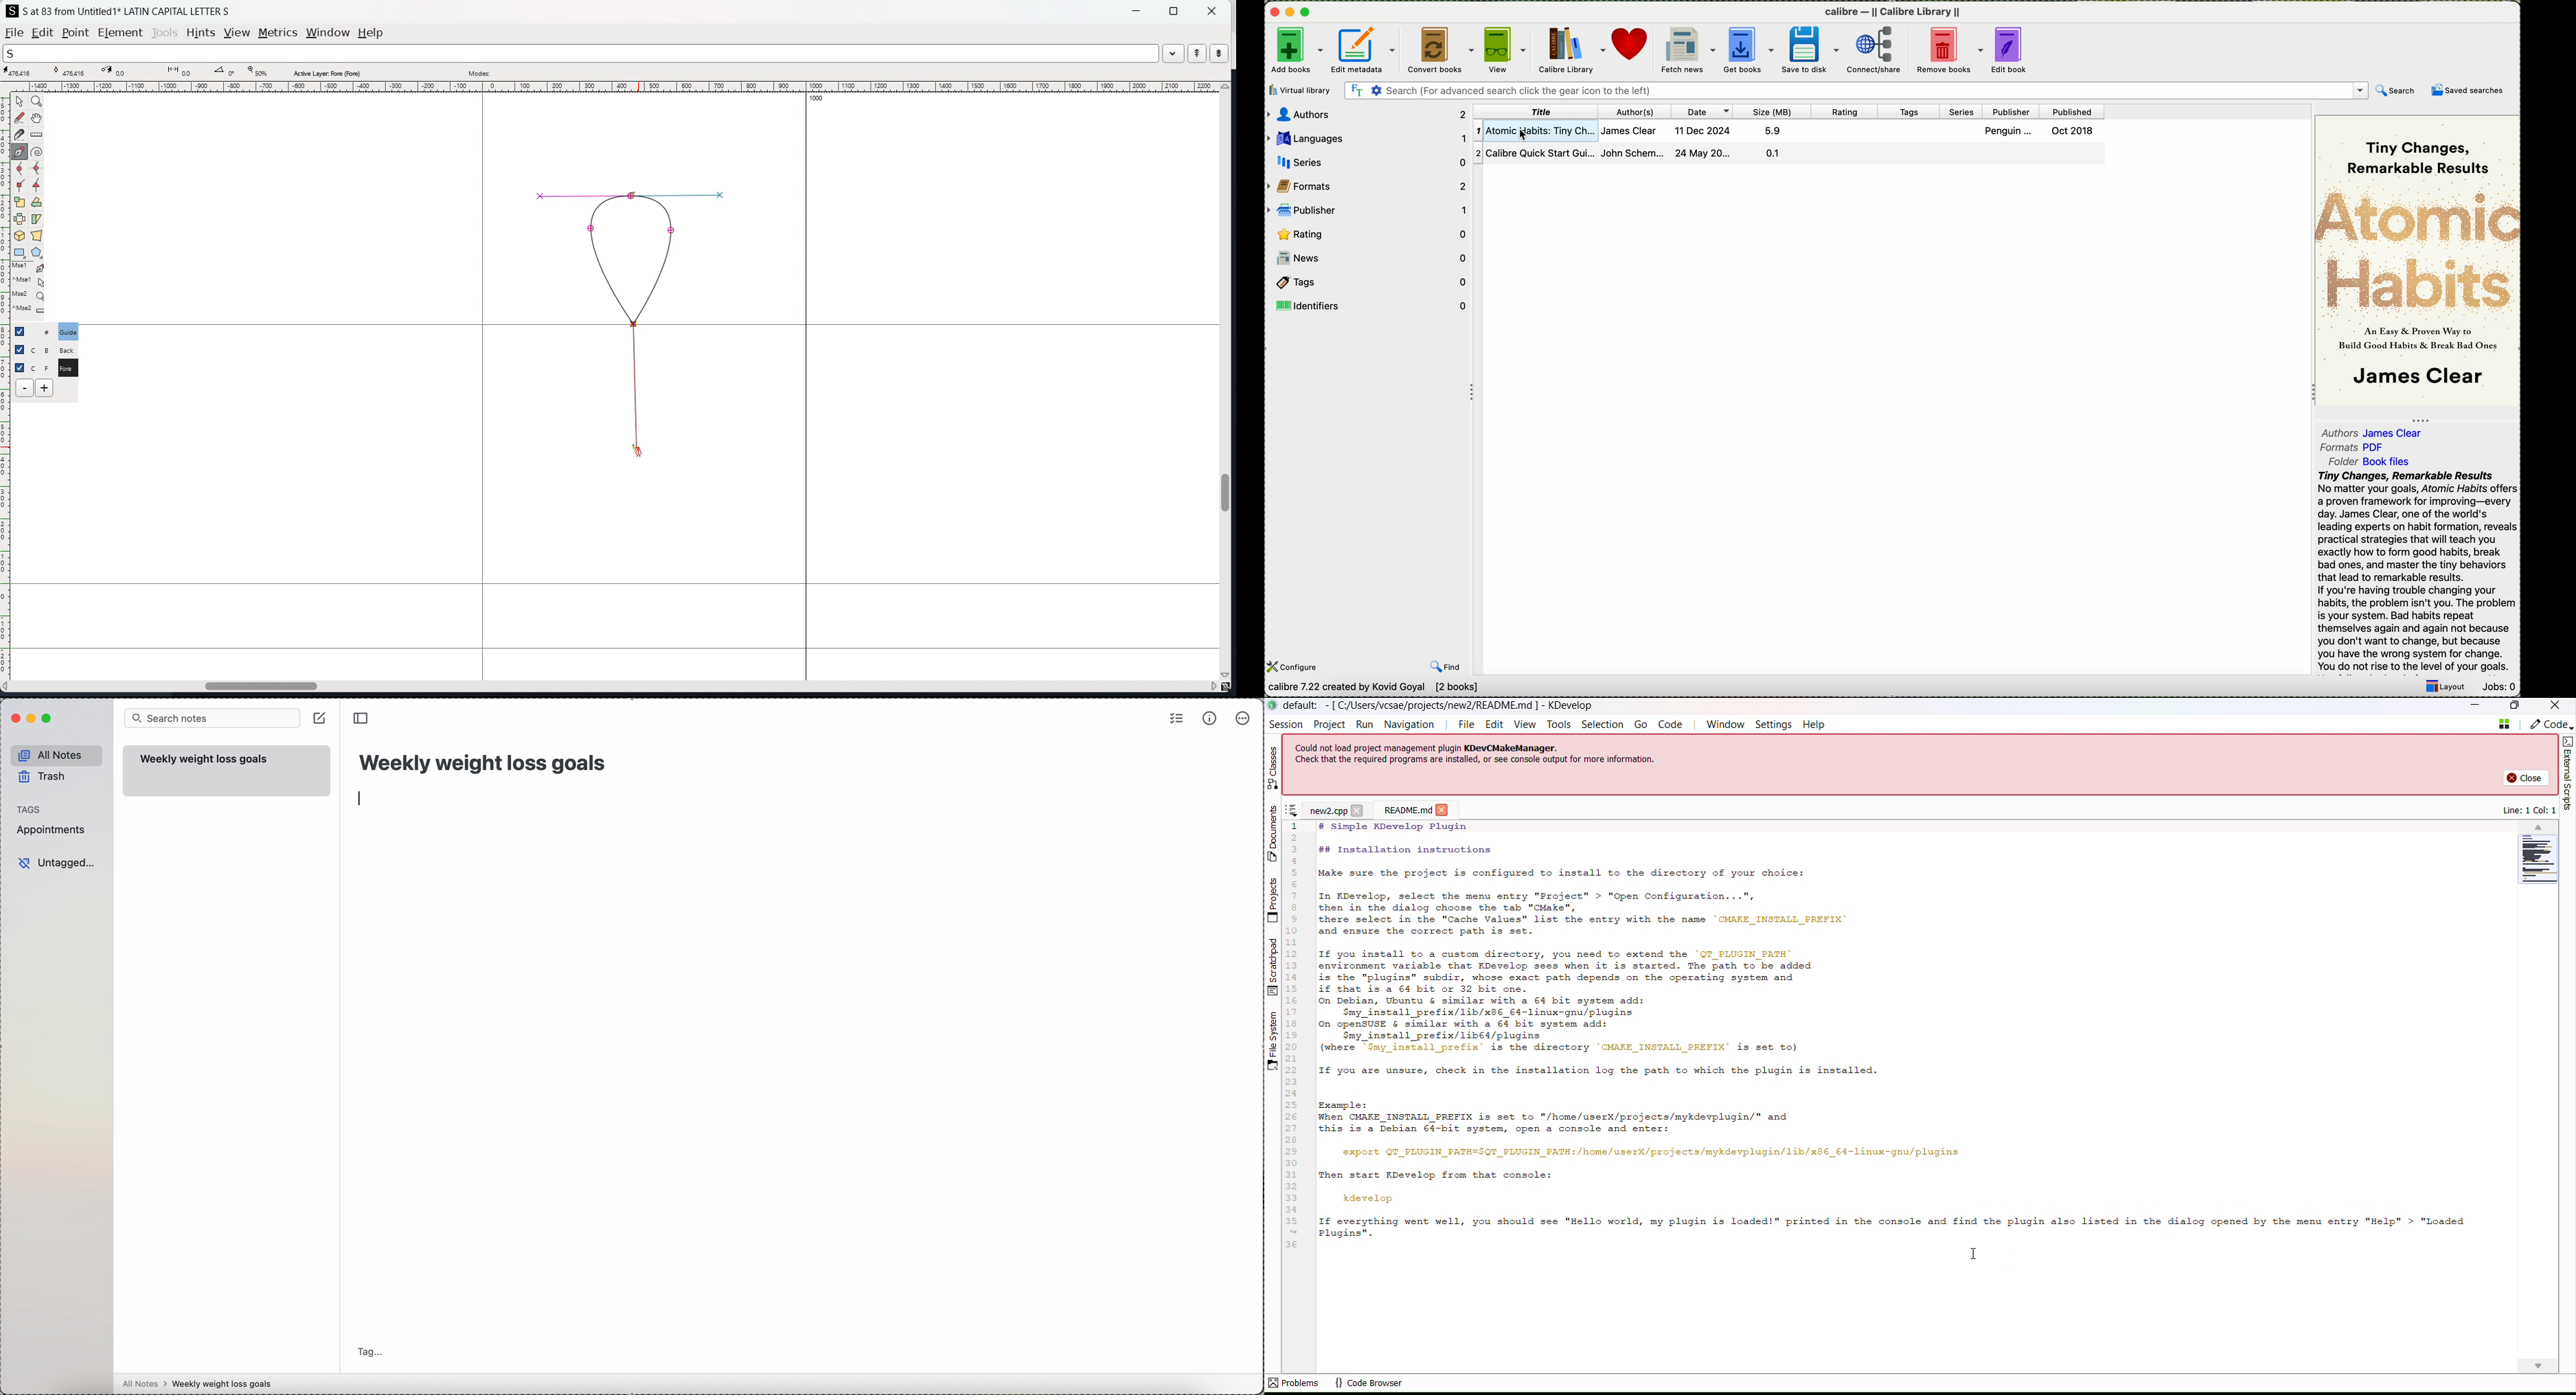 Image resolution: width=2576 pixels, height=1400 pixels. I want to click on all notes > weekly weight loss goals, so click(201, 1385).